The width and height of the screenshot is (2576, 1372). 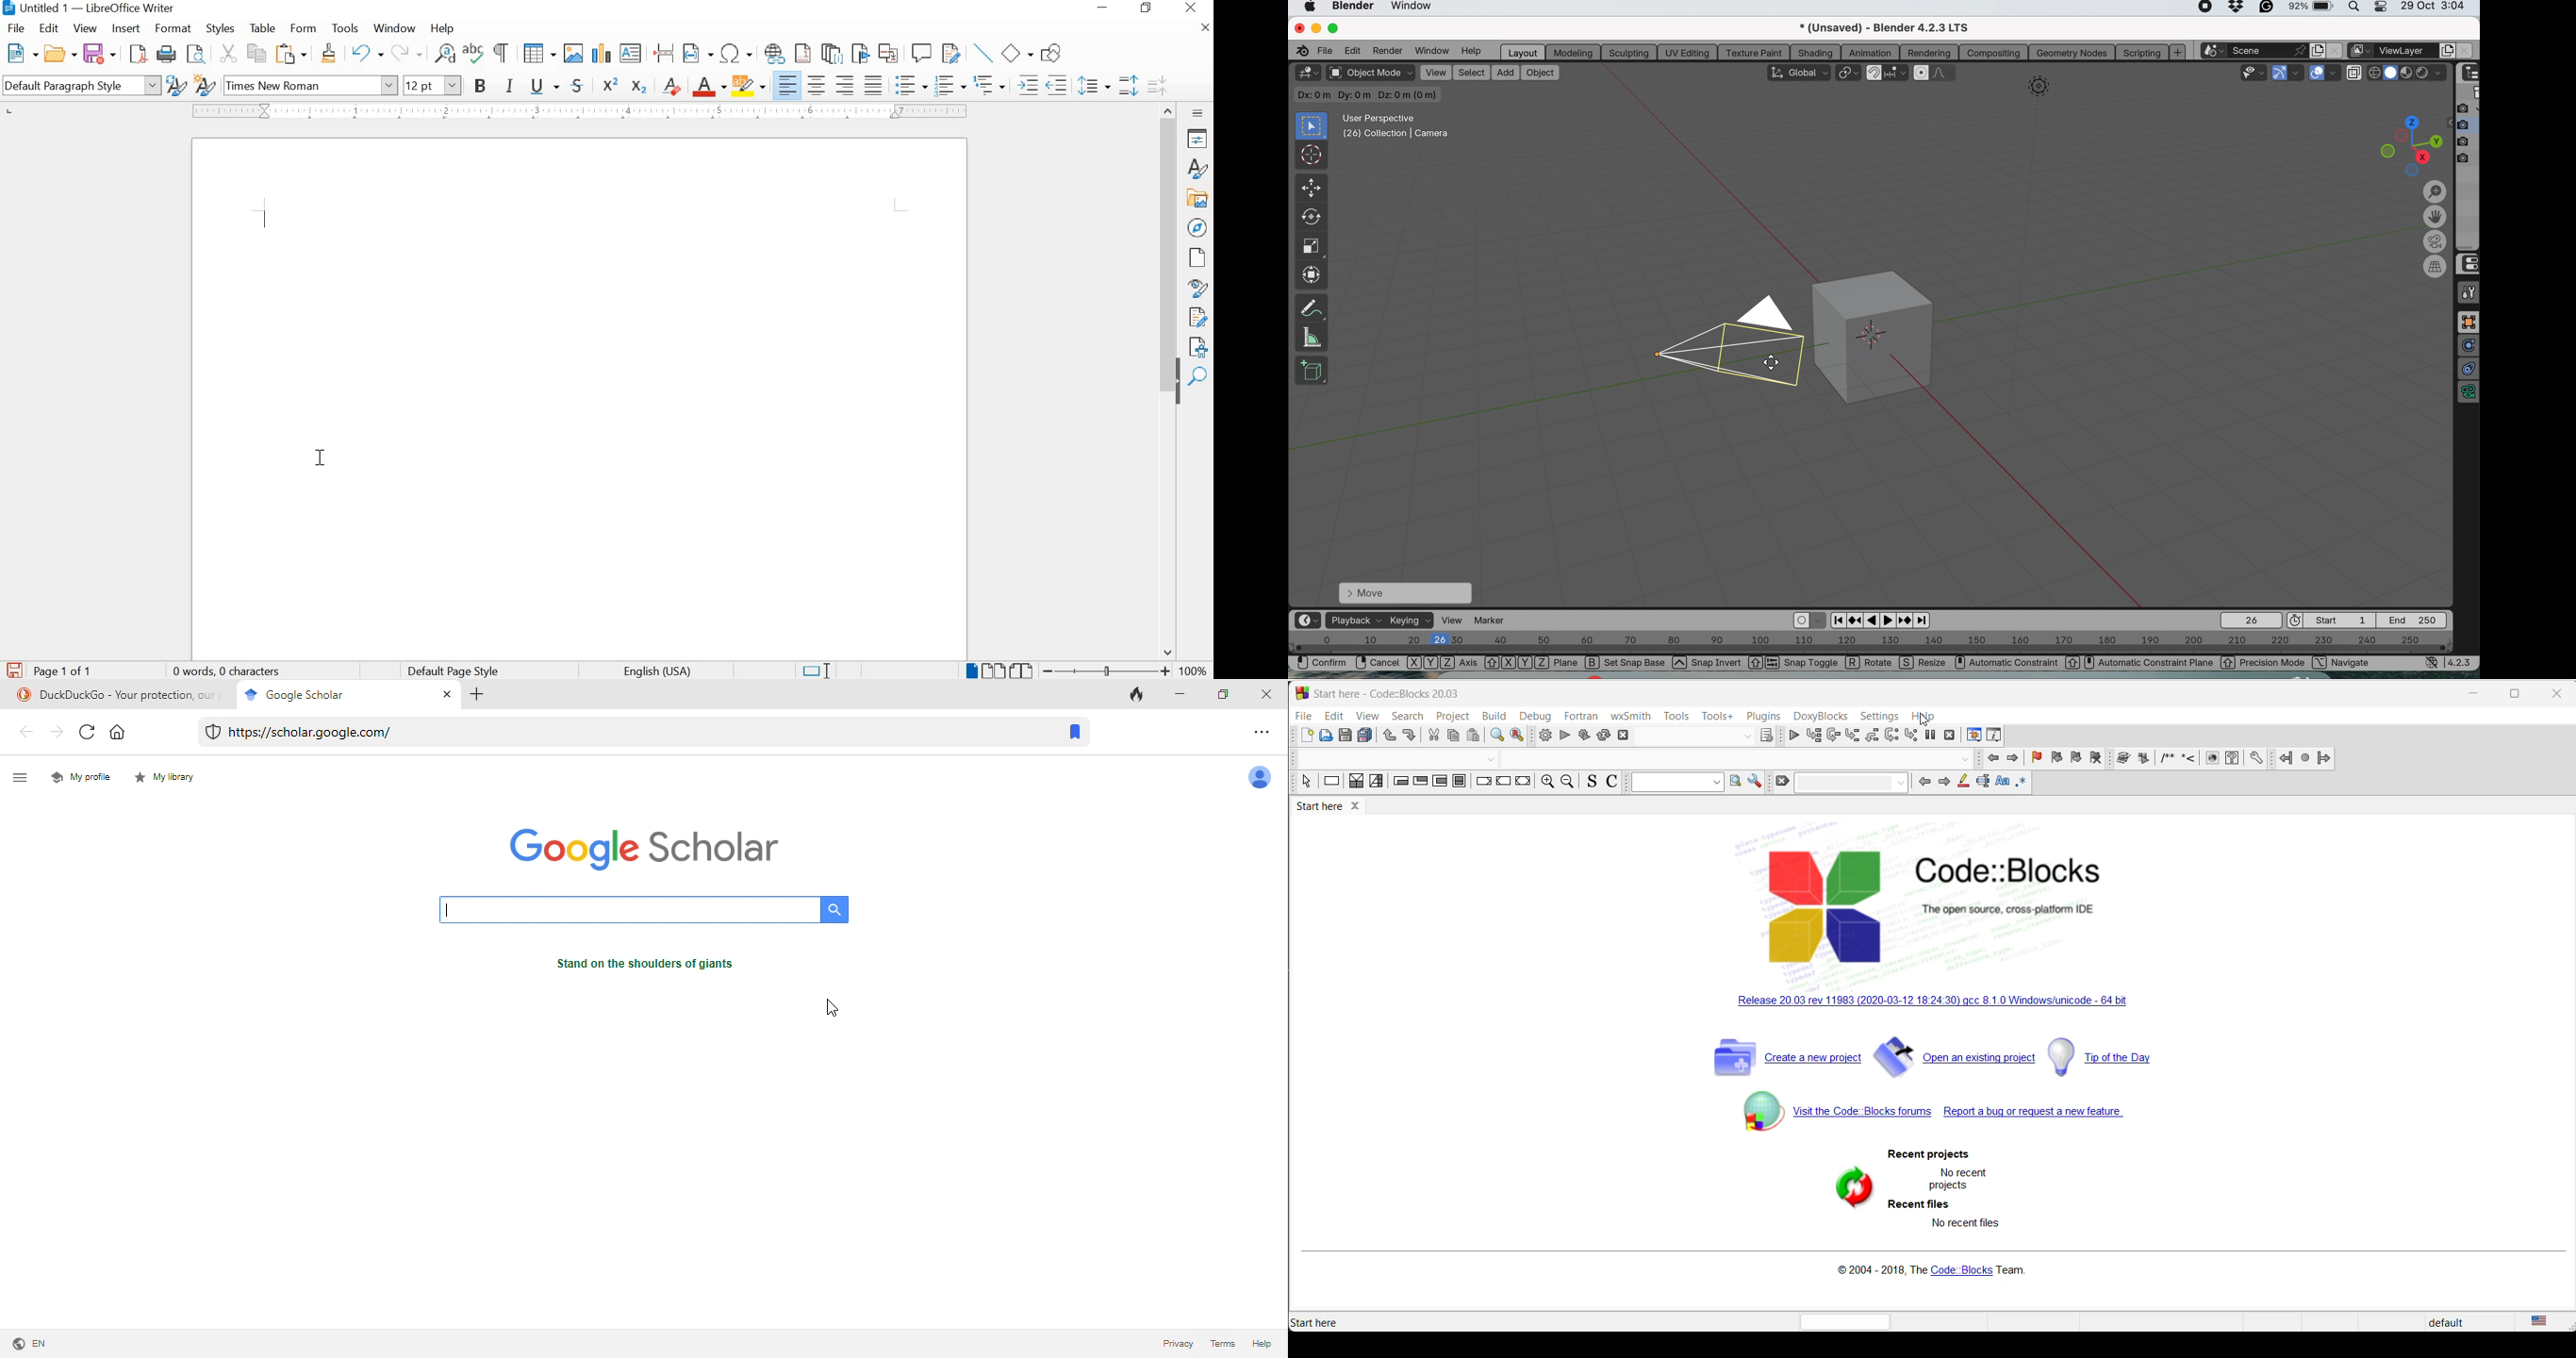 I want to click on entry condition loop, so click(x=1399, y=783).